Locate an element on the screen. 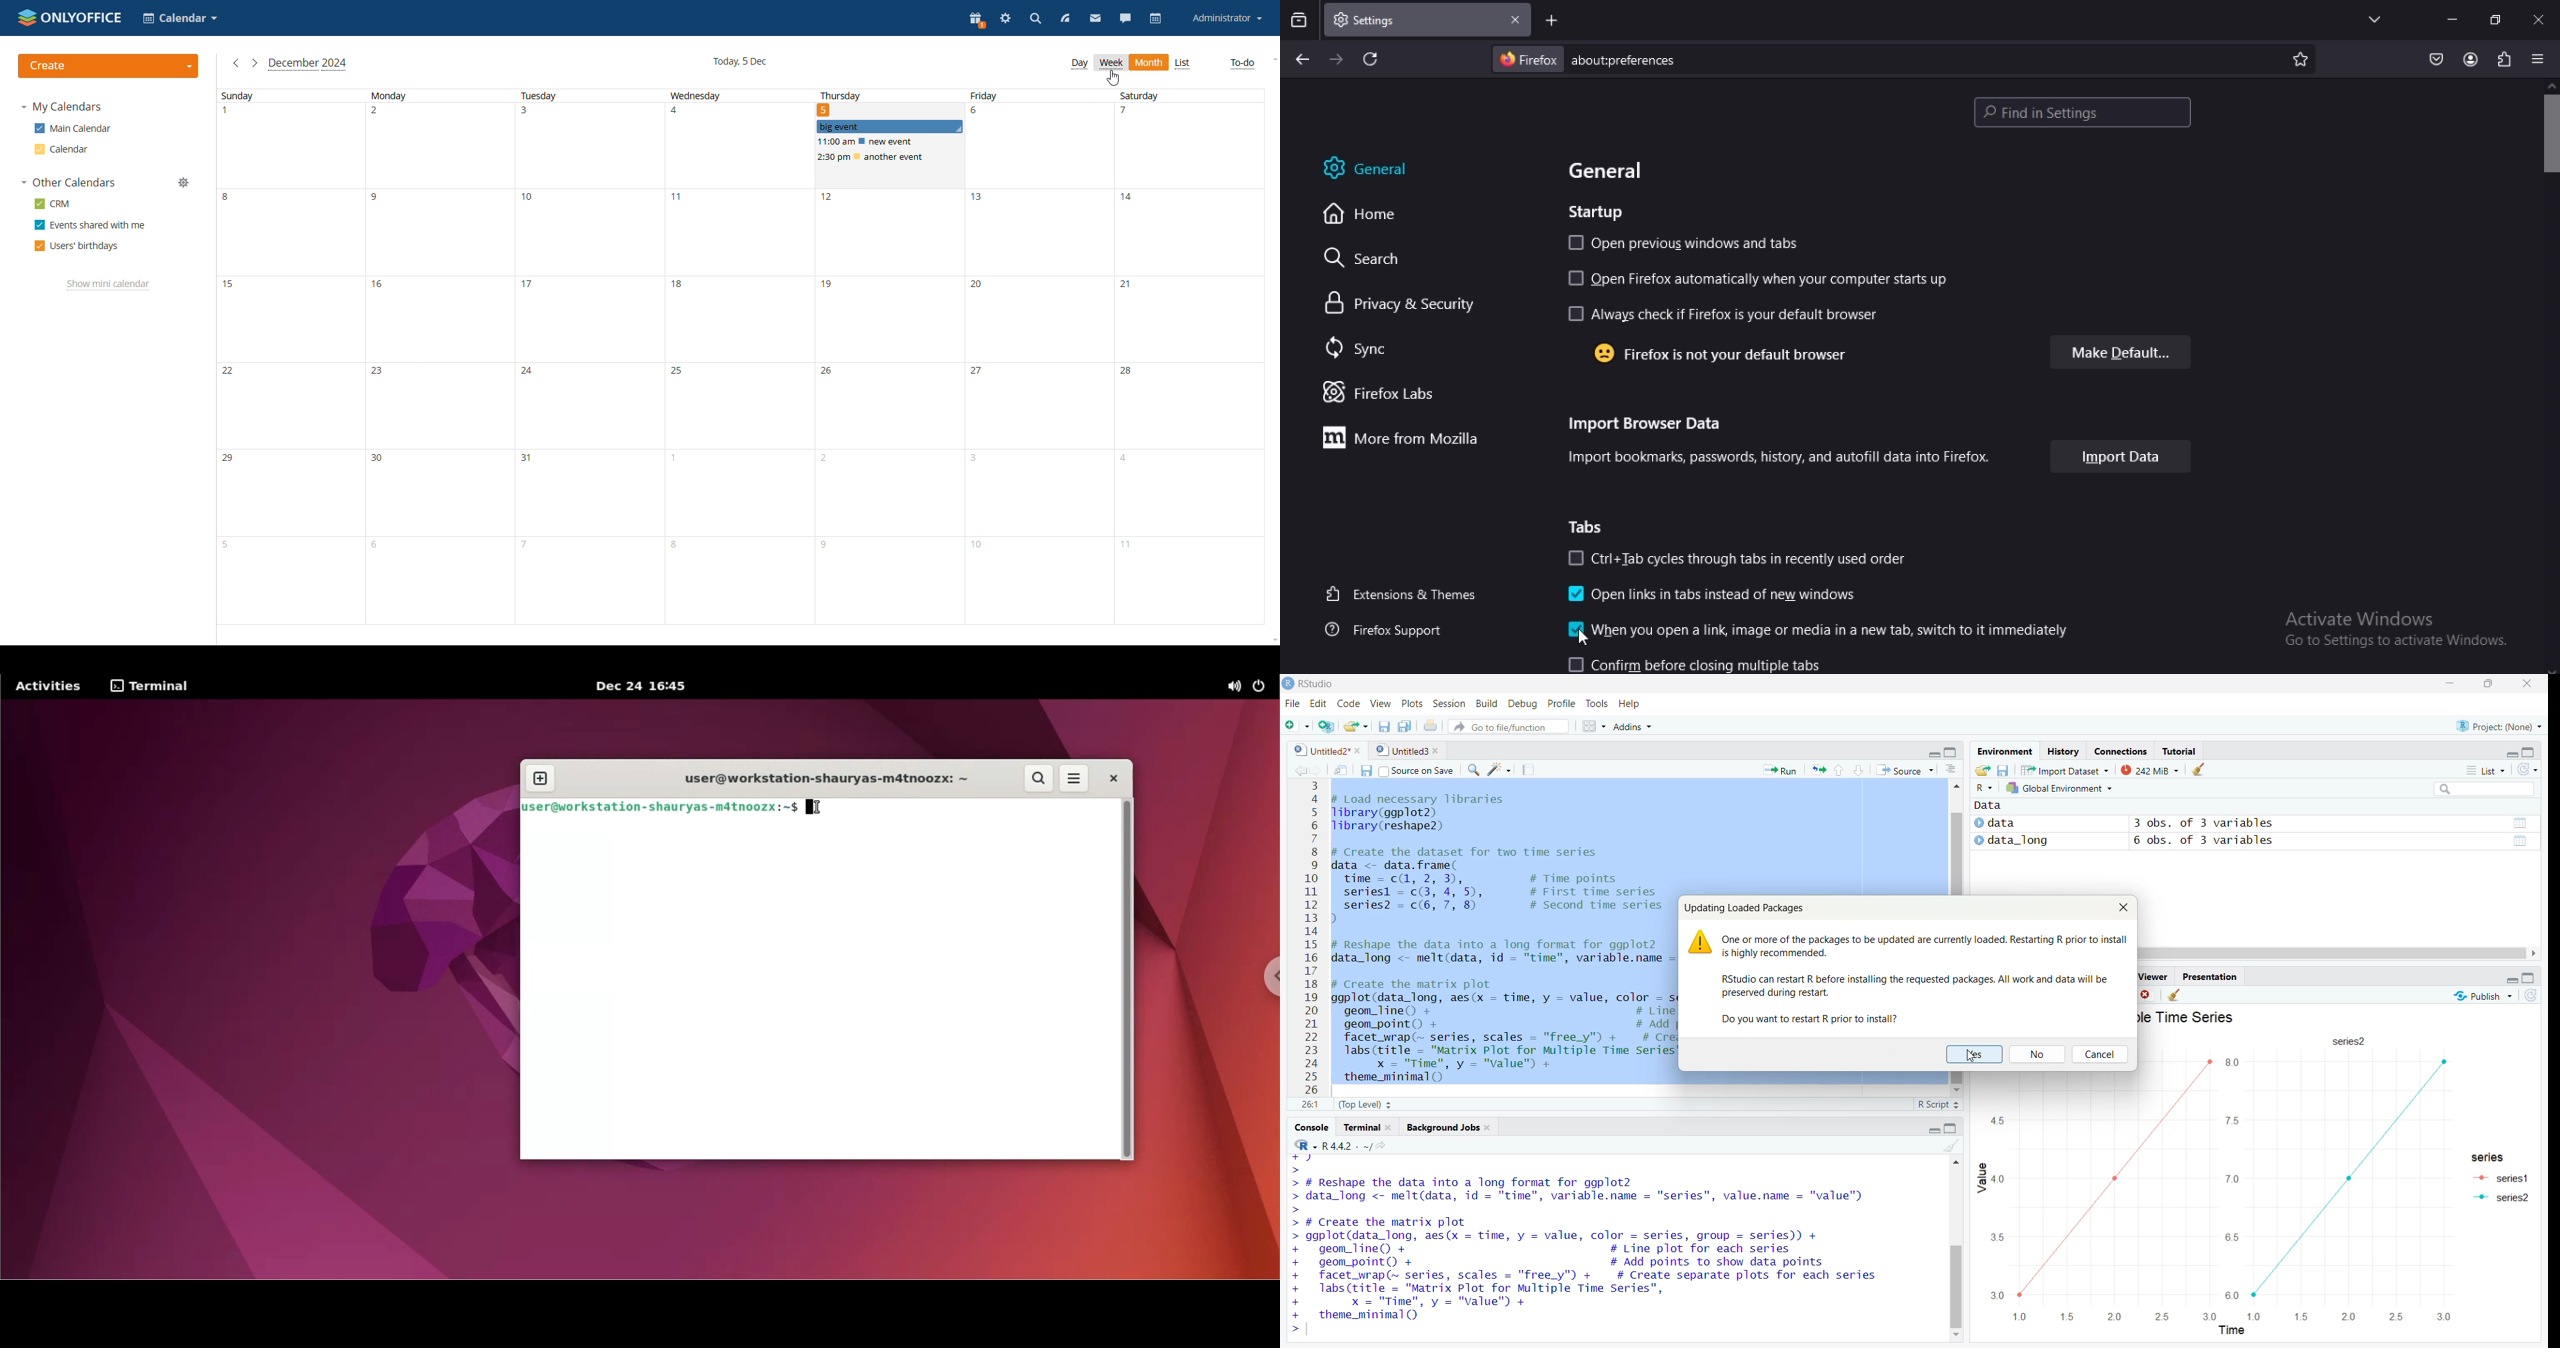 The width and height of the screenshot is (2576, 1372). View is located at coordinates (1381, 704).